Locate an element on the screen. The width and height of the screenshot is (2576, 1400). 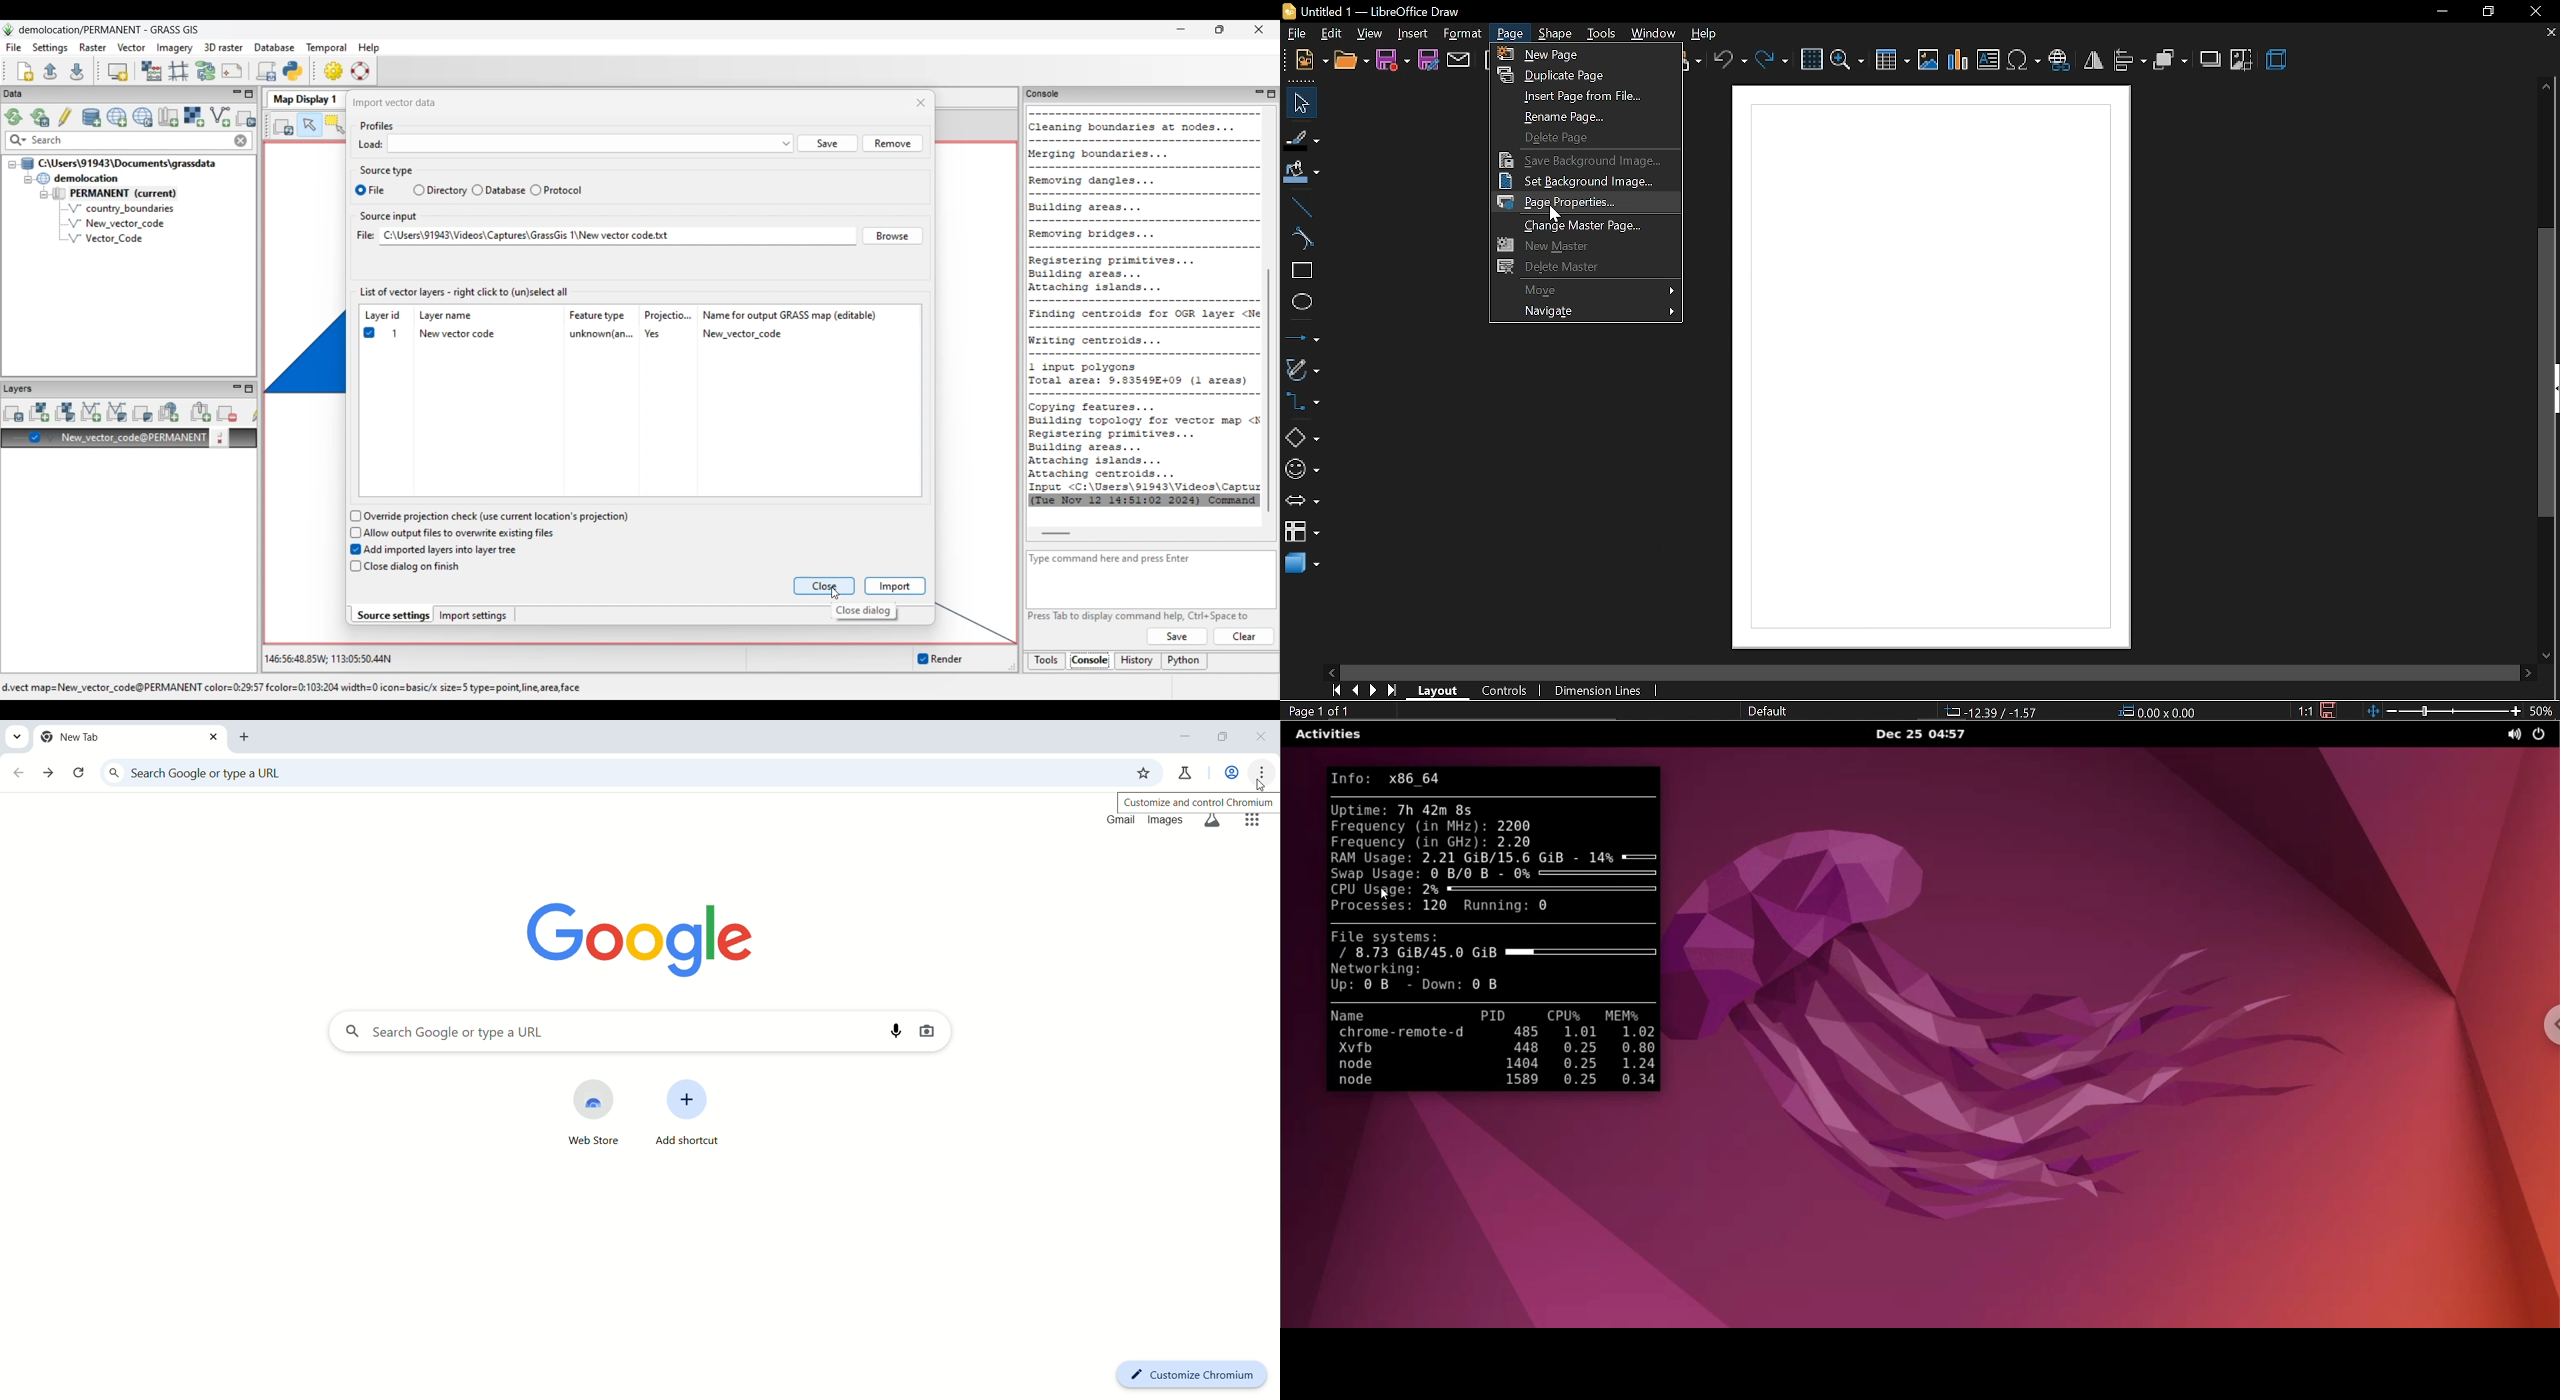
reload is located at coordinates (81, 775).